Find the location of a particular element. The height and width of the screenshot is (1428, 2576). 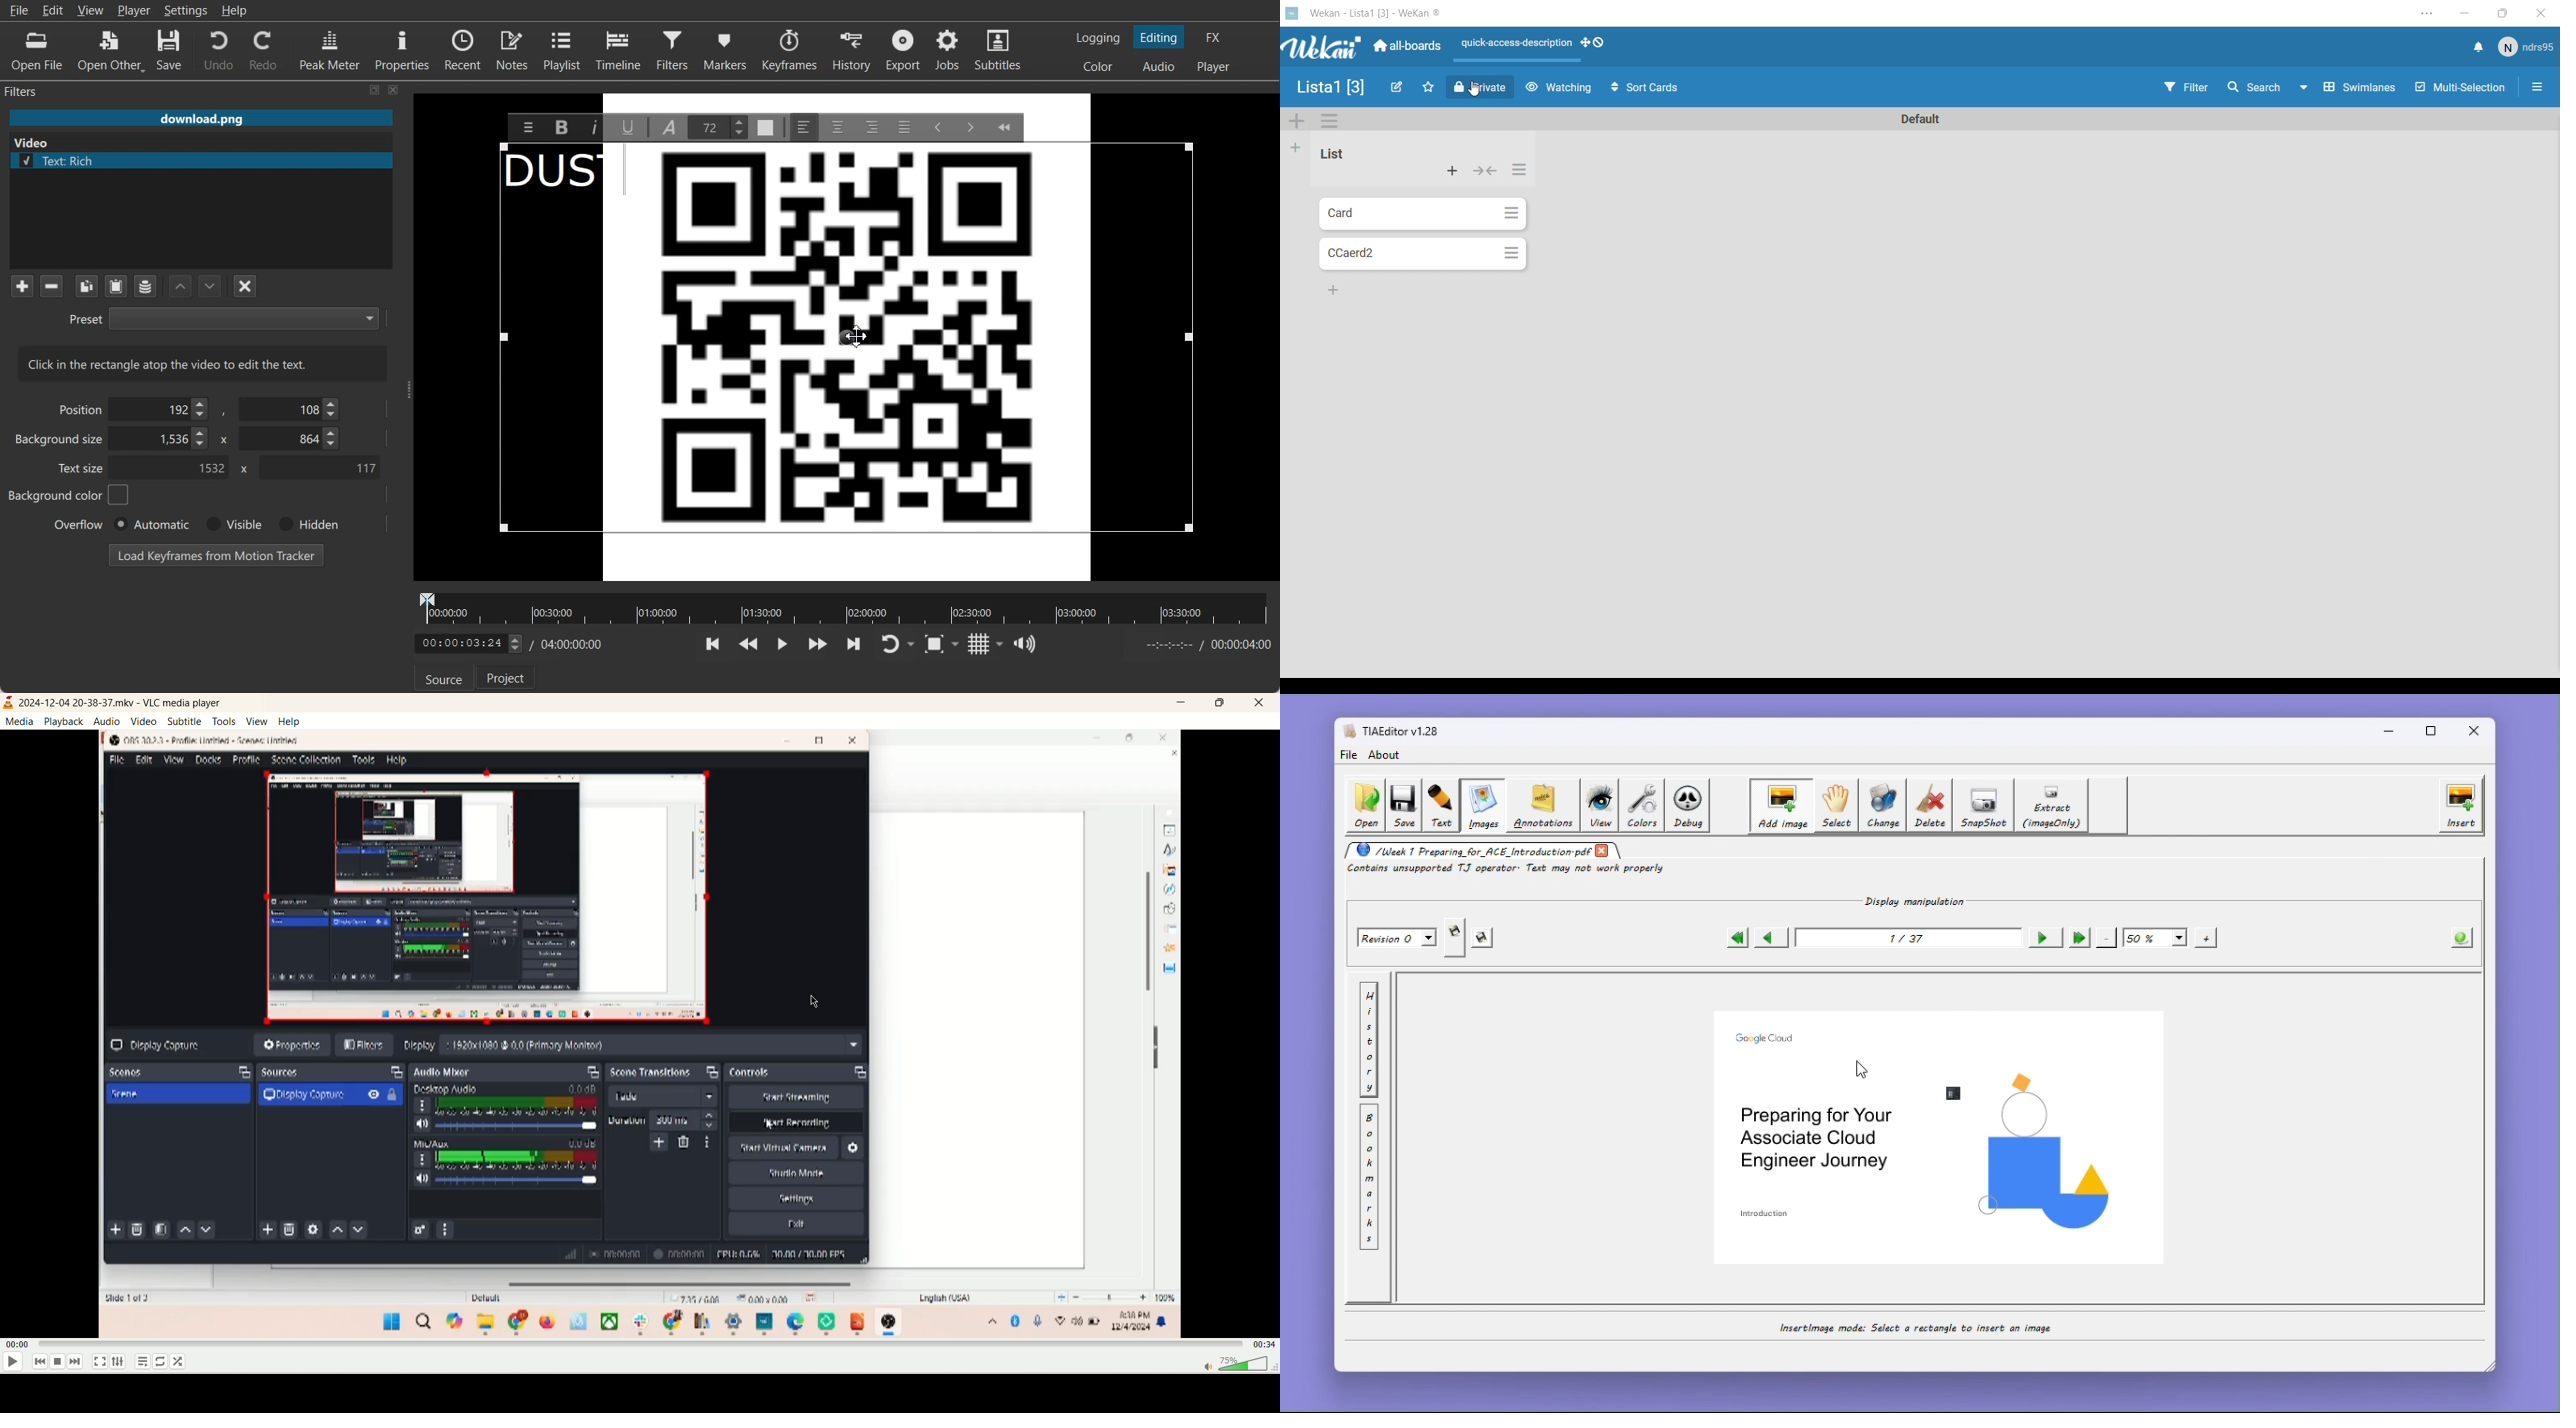

Playlist is located at coordinates (564, 49).